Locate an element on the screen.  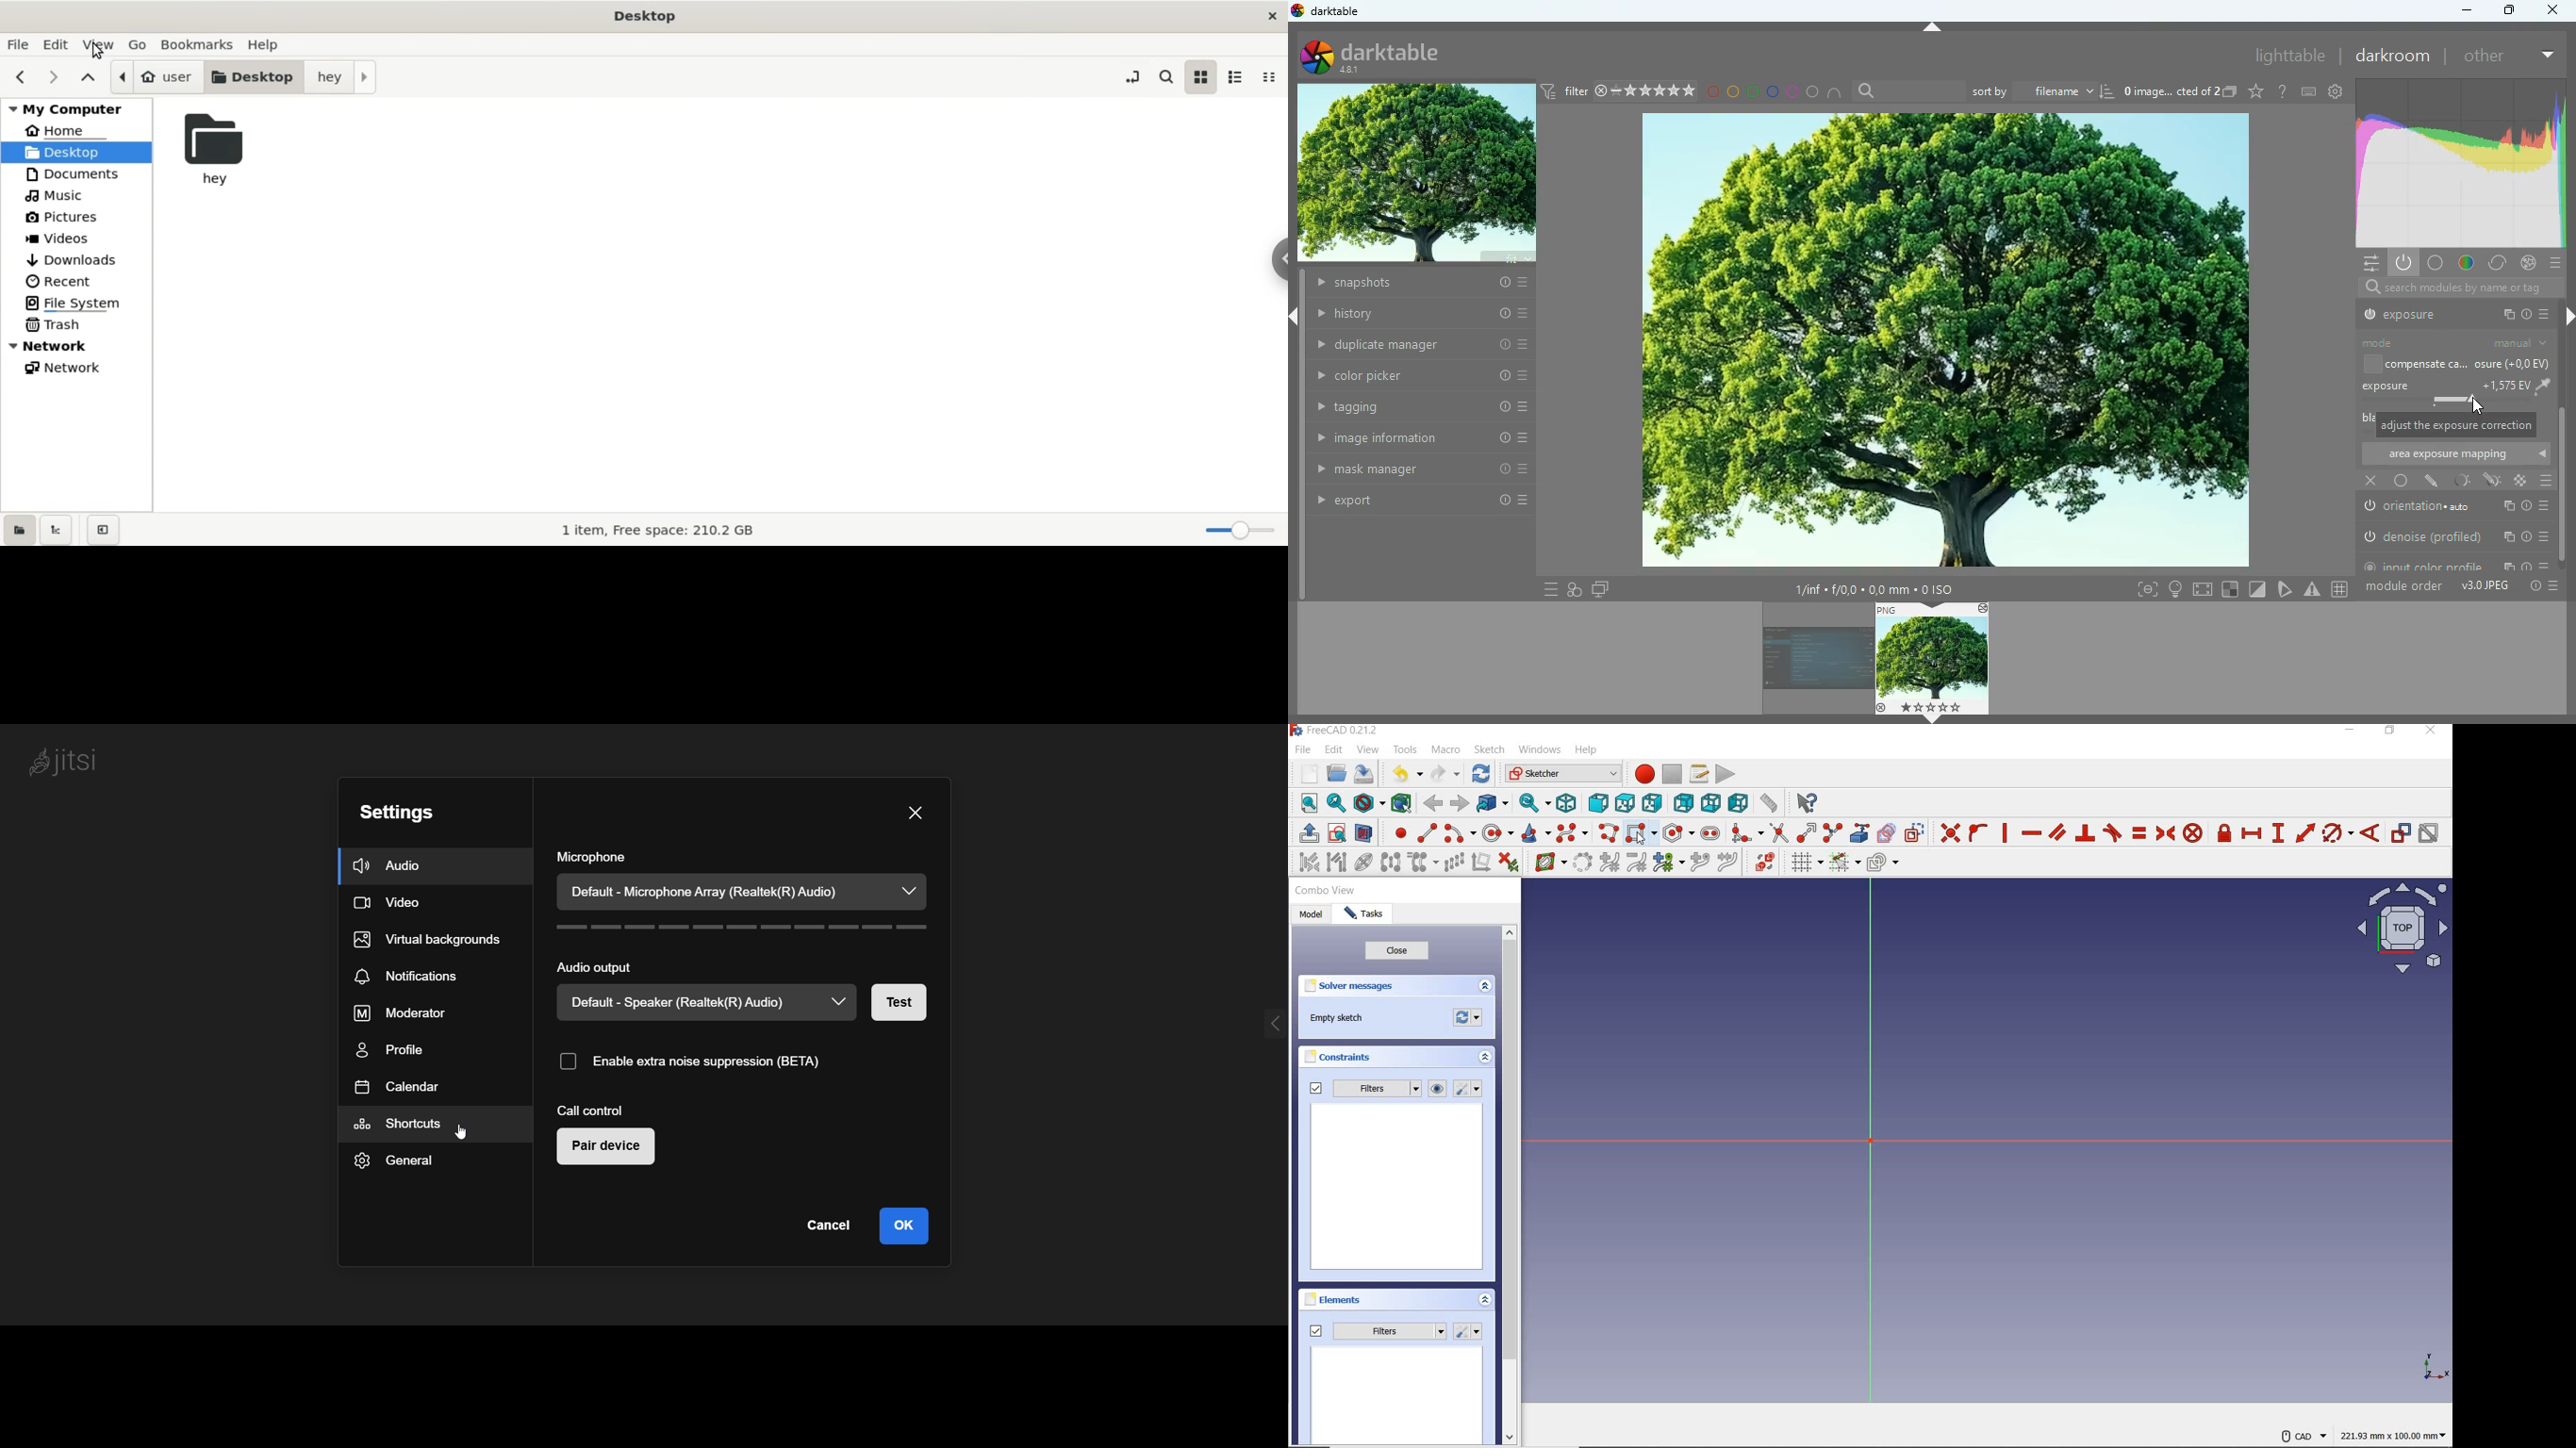
pink is located at coordinates (1792, 92).